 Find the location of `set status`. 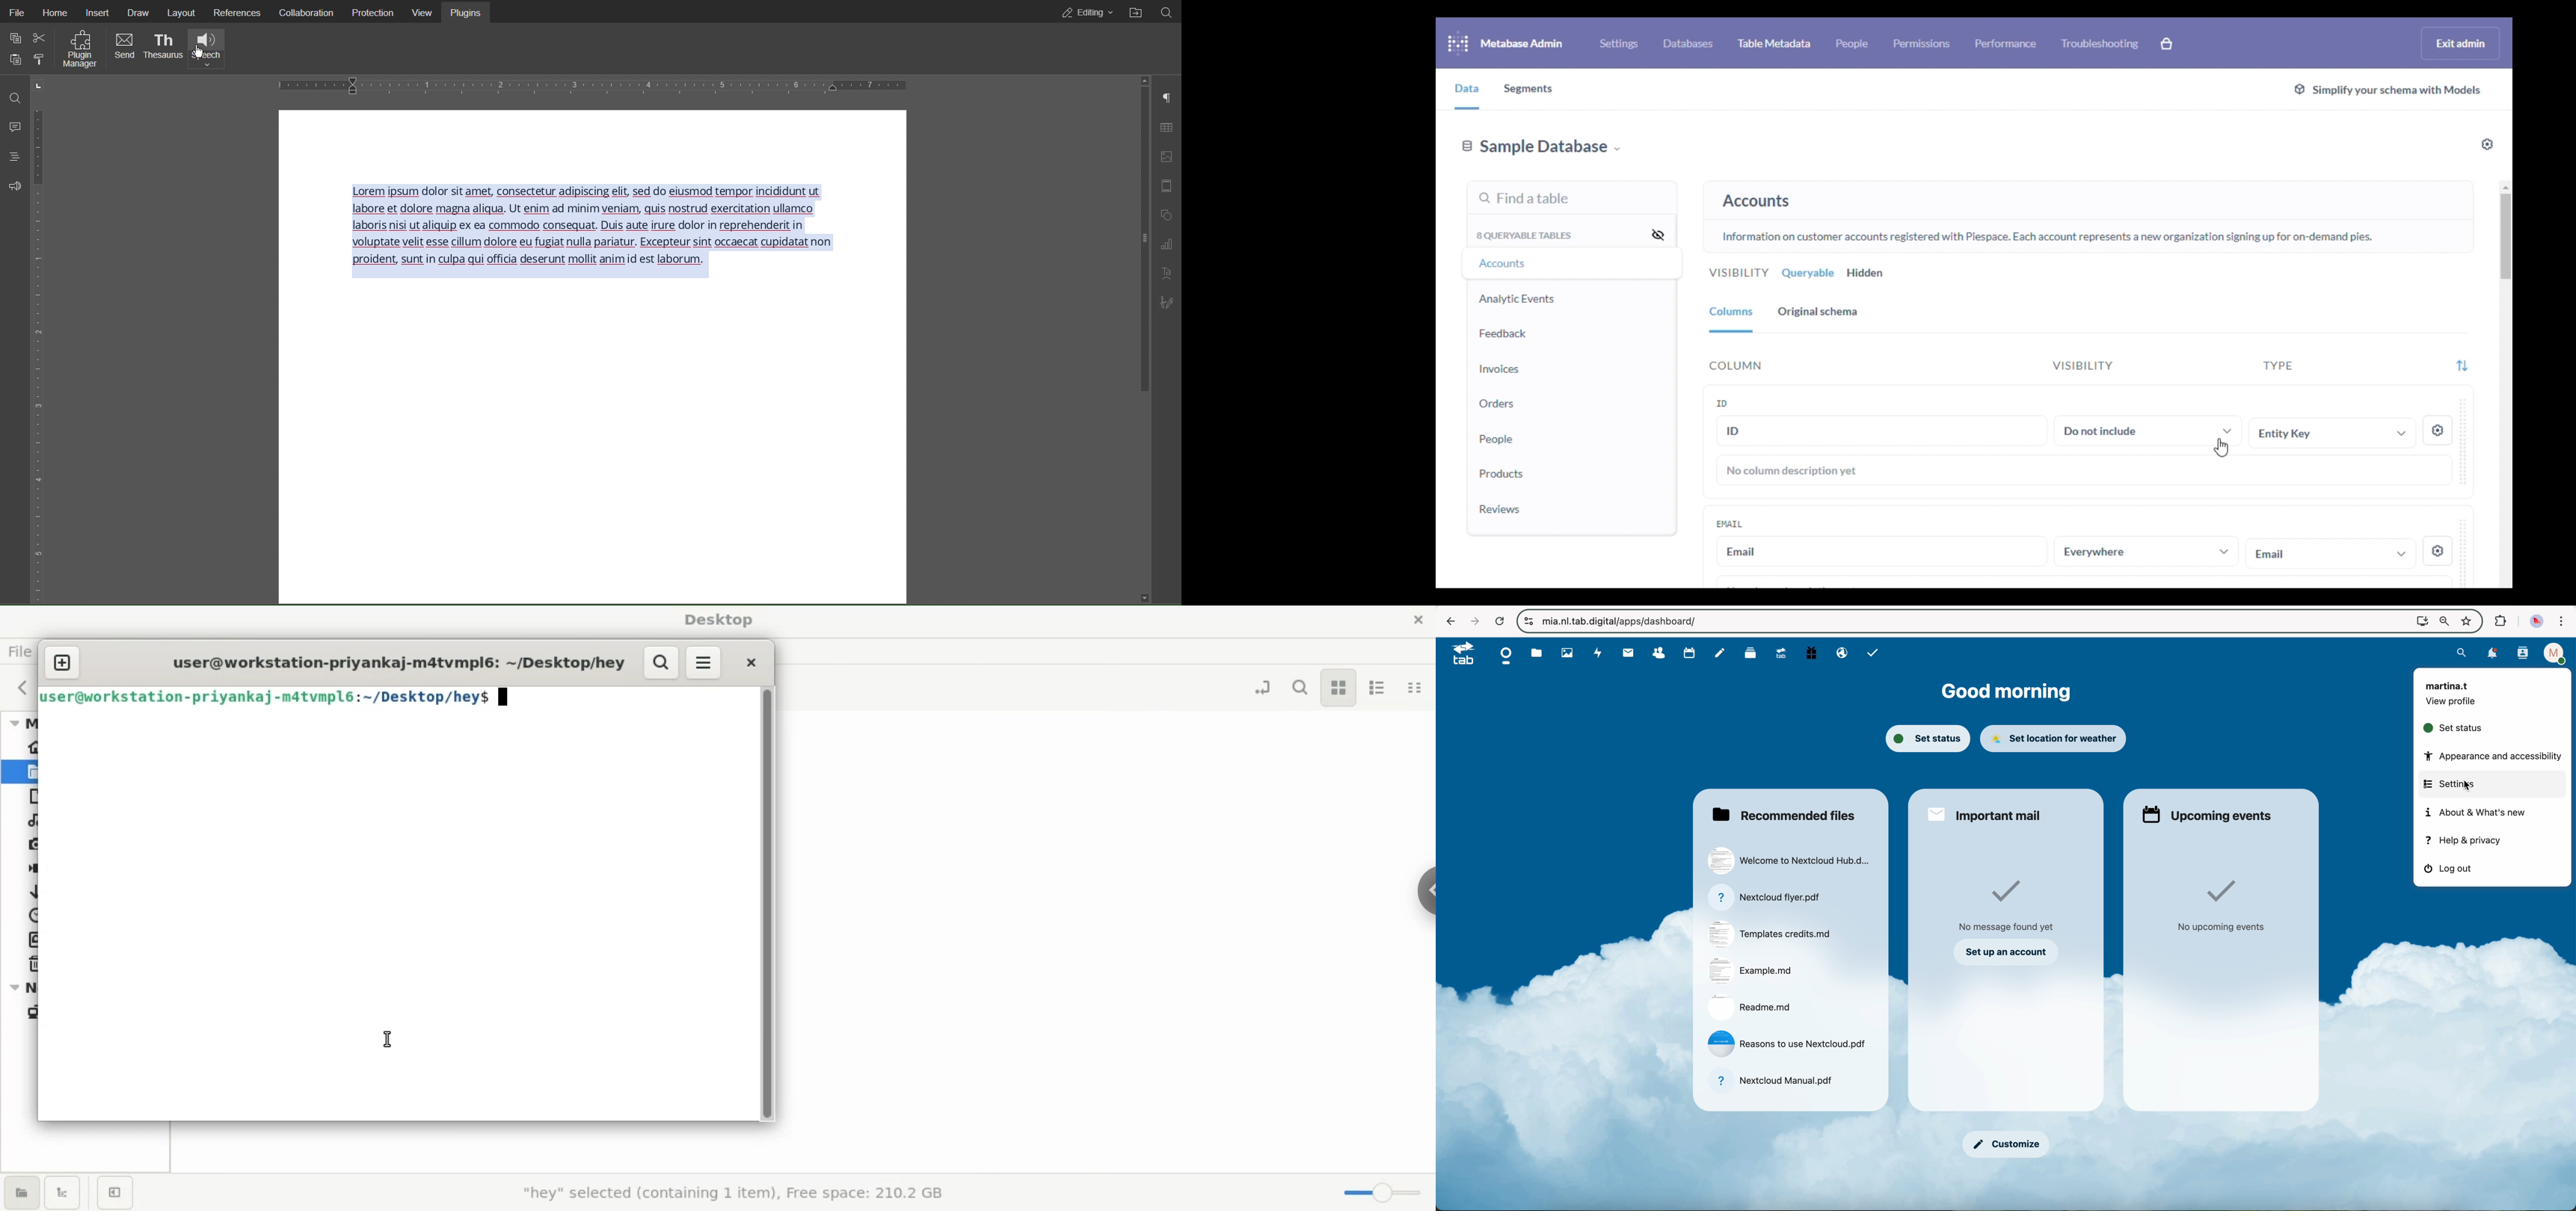

set status is located at coordinates (2454, 730).